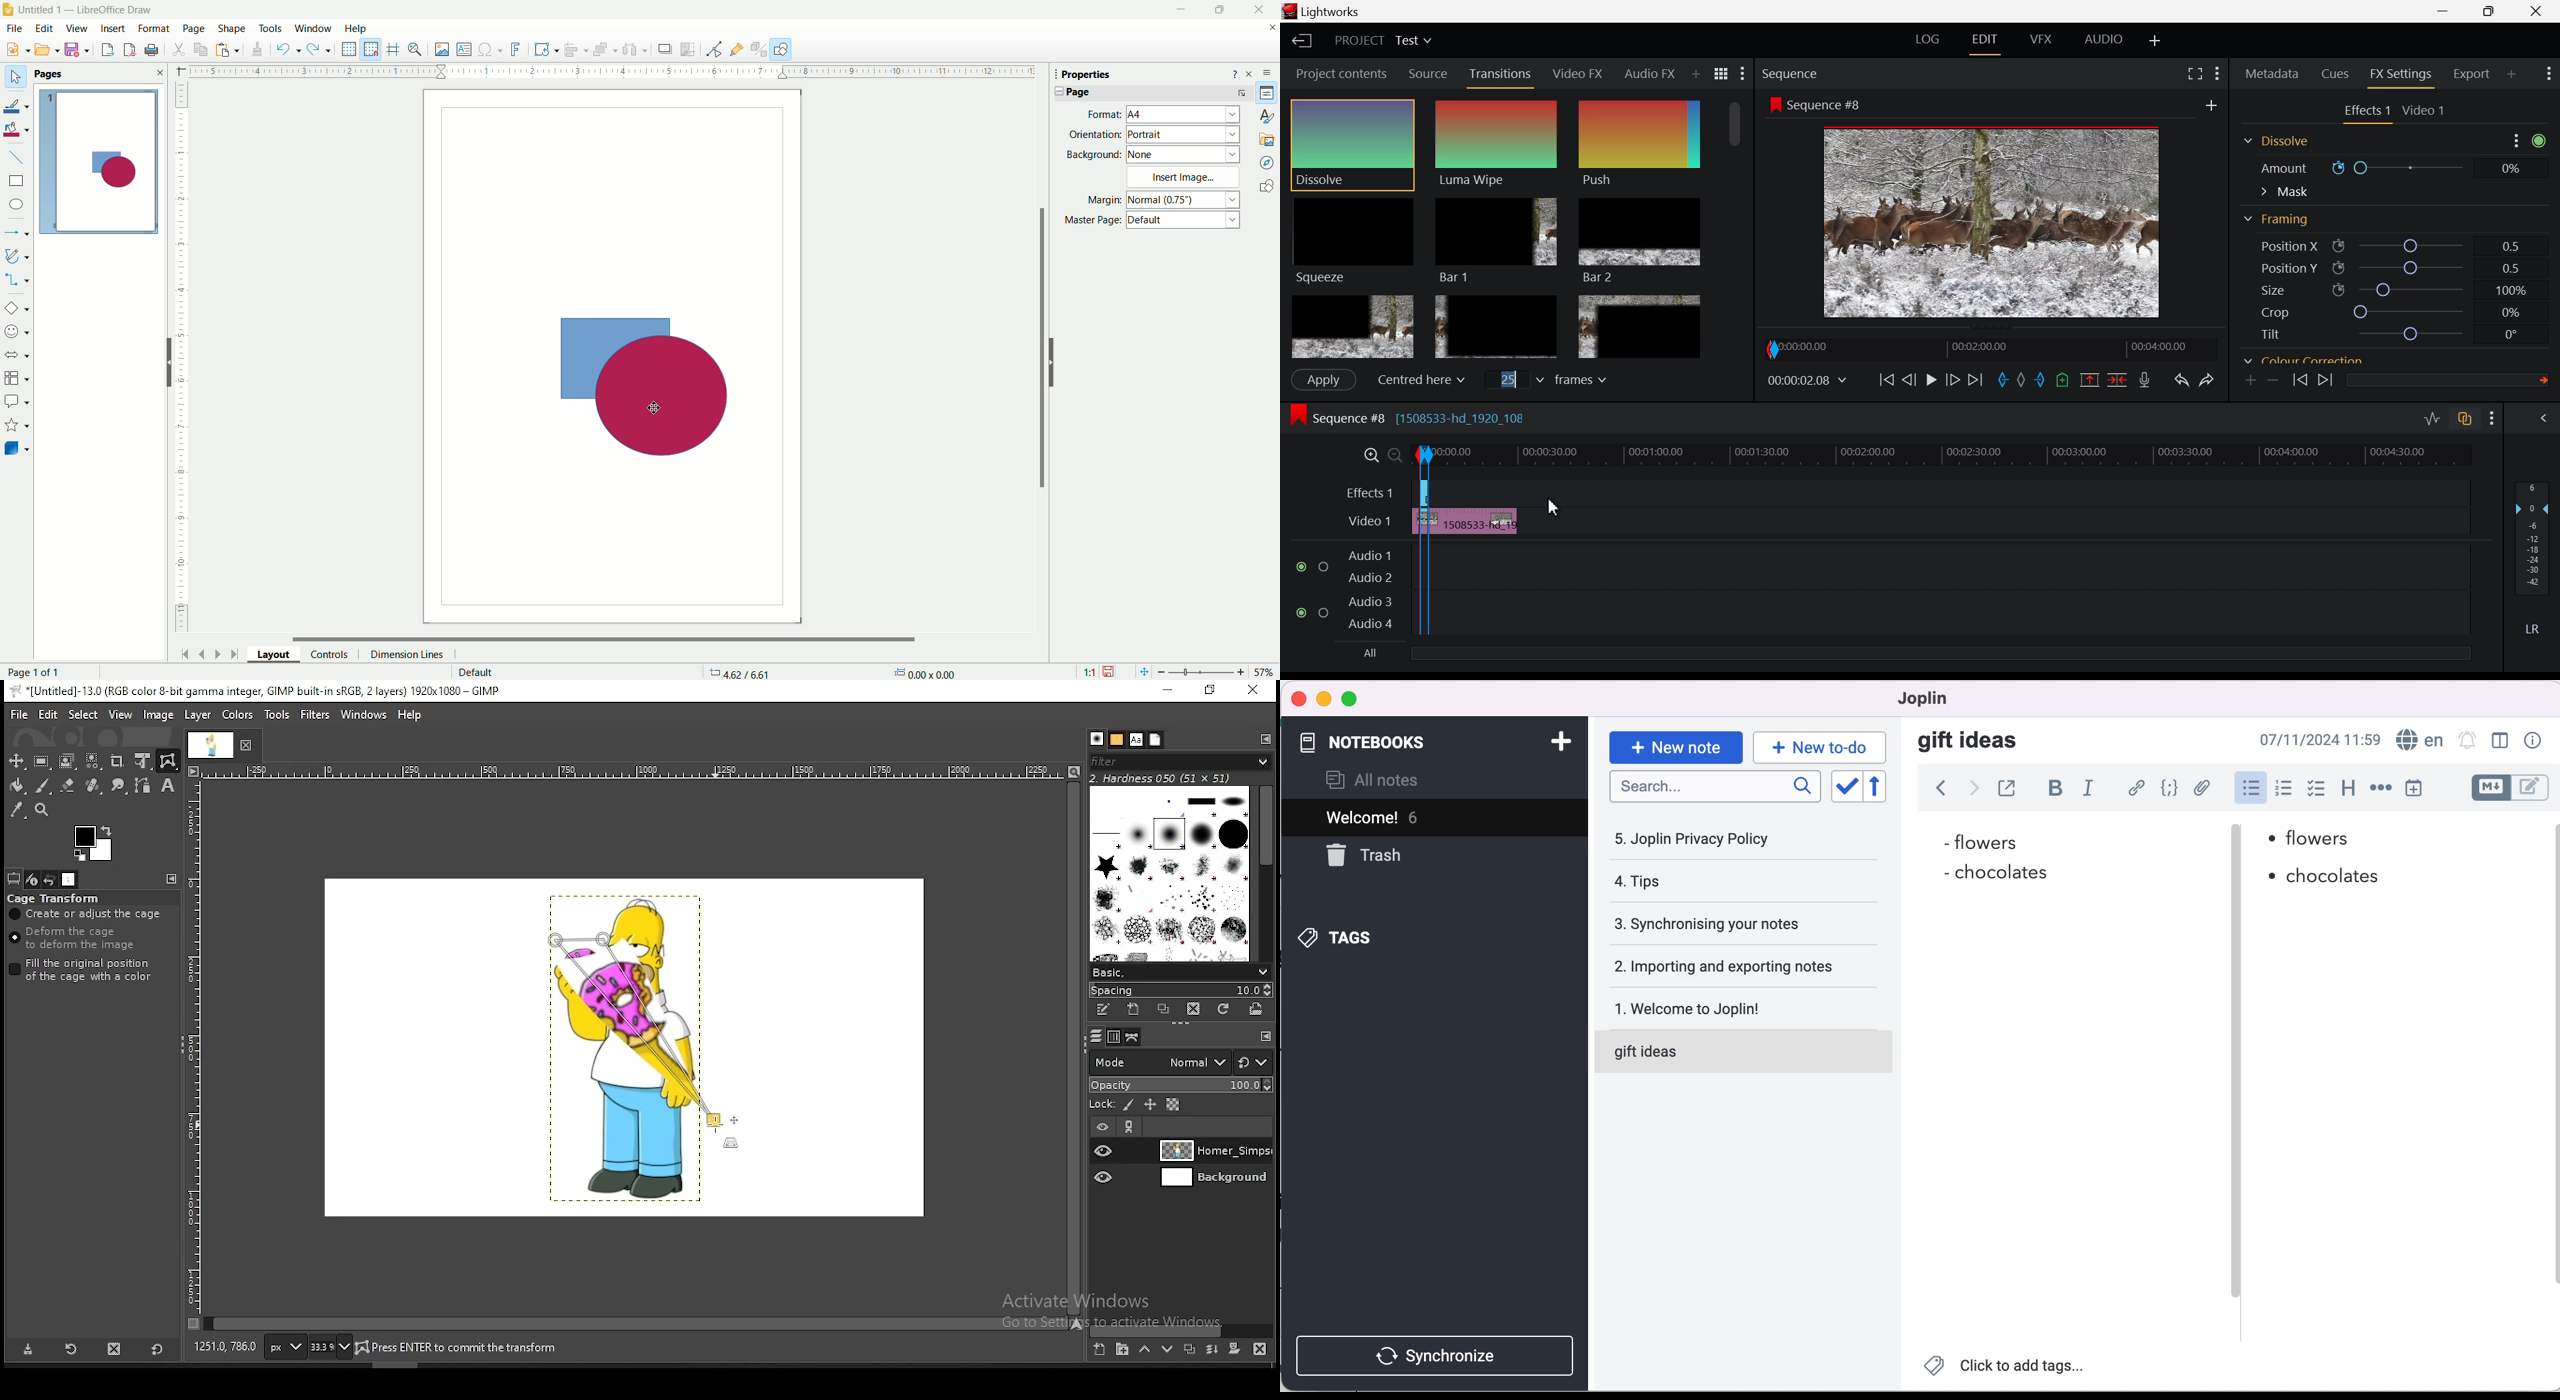 The image size is (2576, 1400). What do you see at coordinates (731, 669) in the screenshot?
I see `coordinates` at bounding box center [731, 669].